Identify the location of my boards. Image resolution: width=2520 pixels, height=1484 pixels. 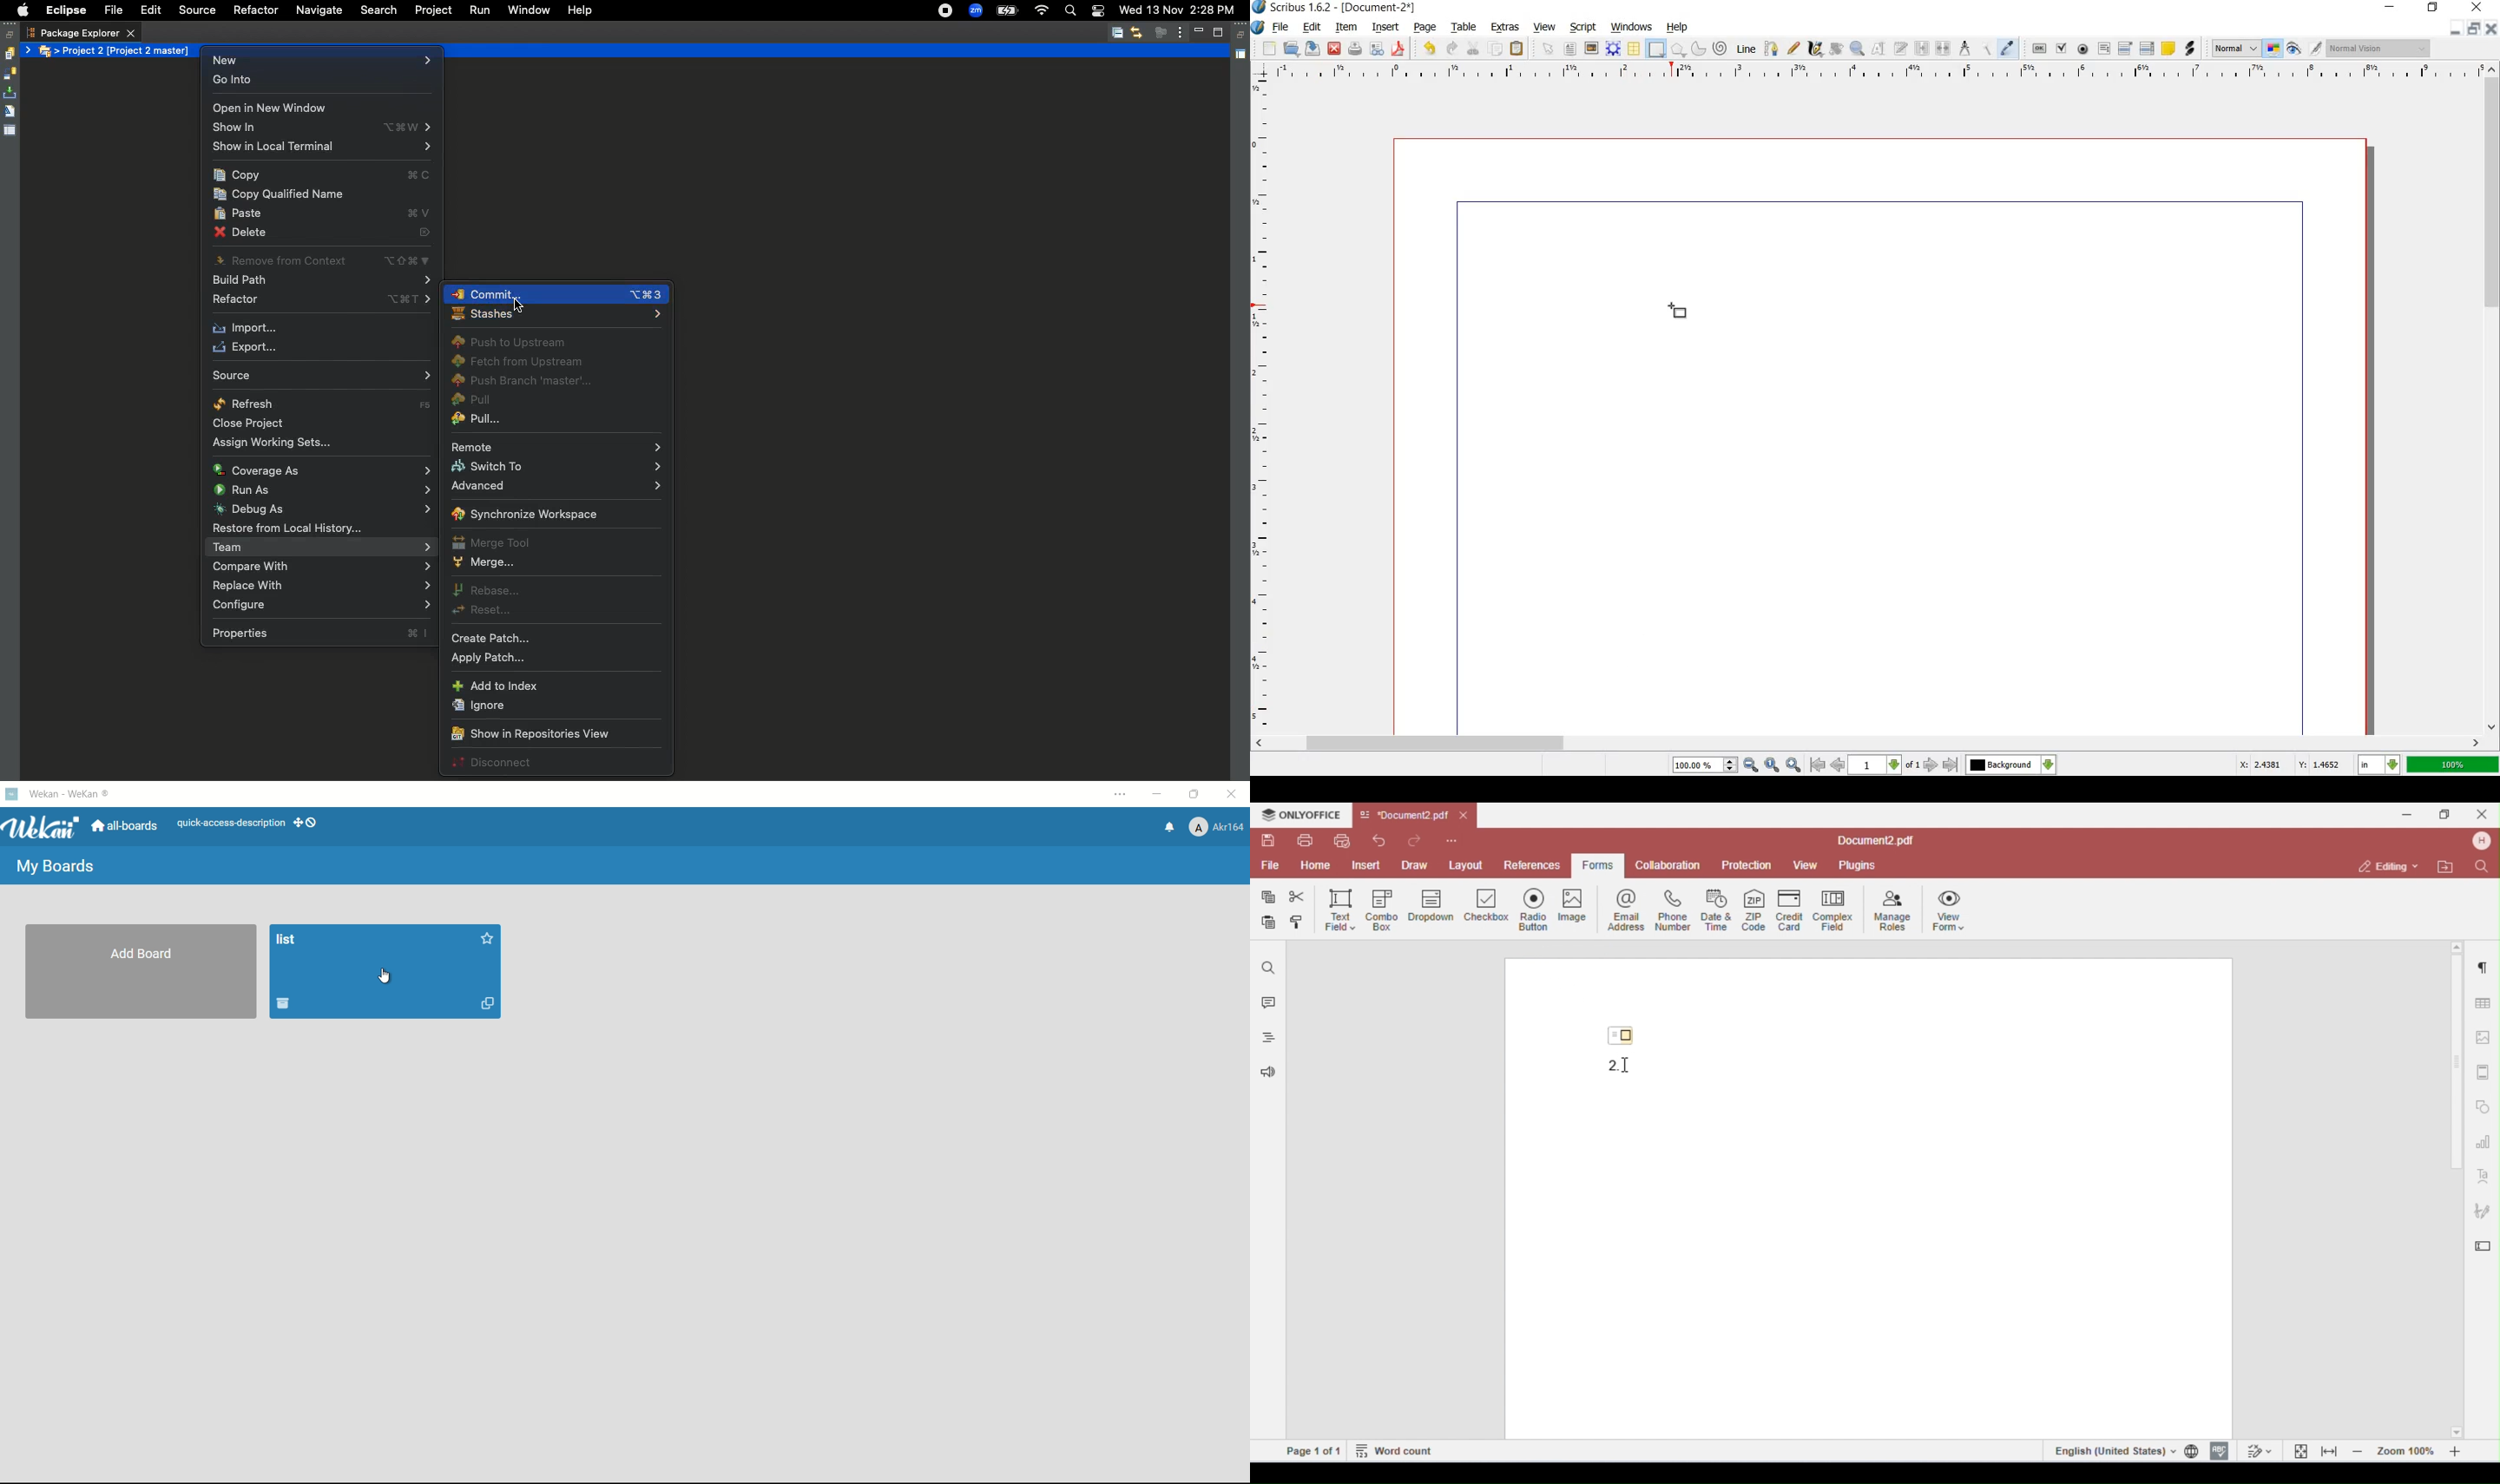
(59, 868).